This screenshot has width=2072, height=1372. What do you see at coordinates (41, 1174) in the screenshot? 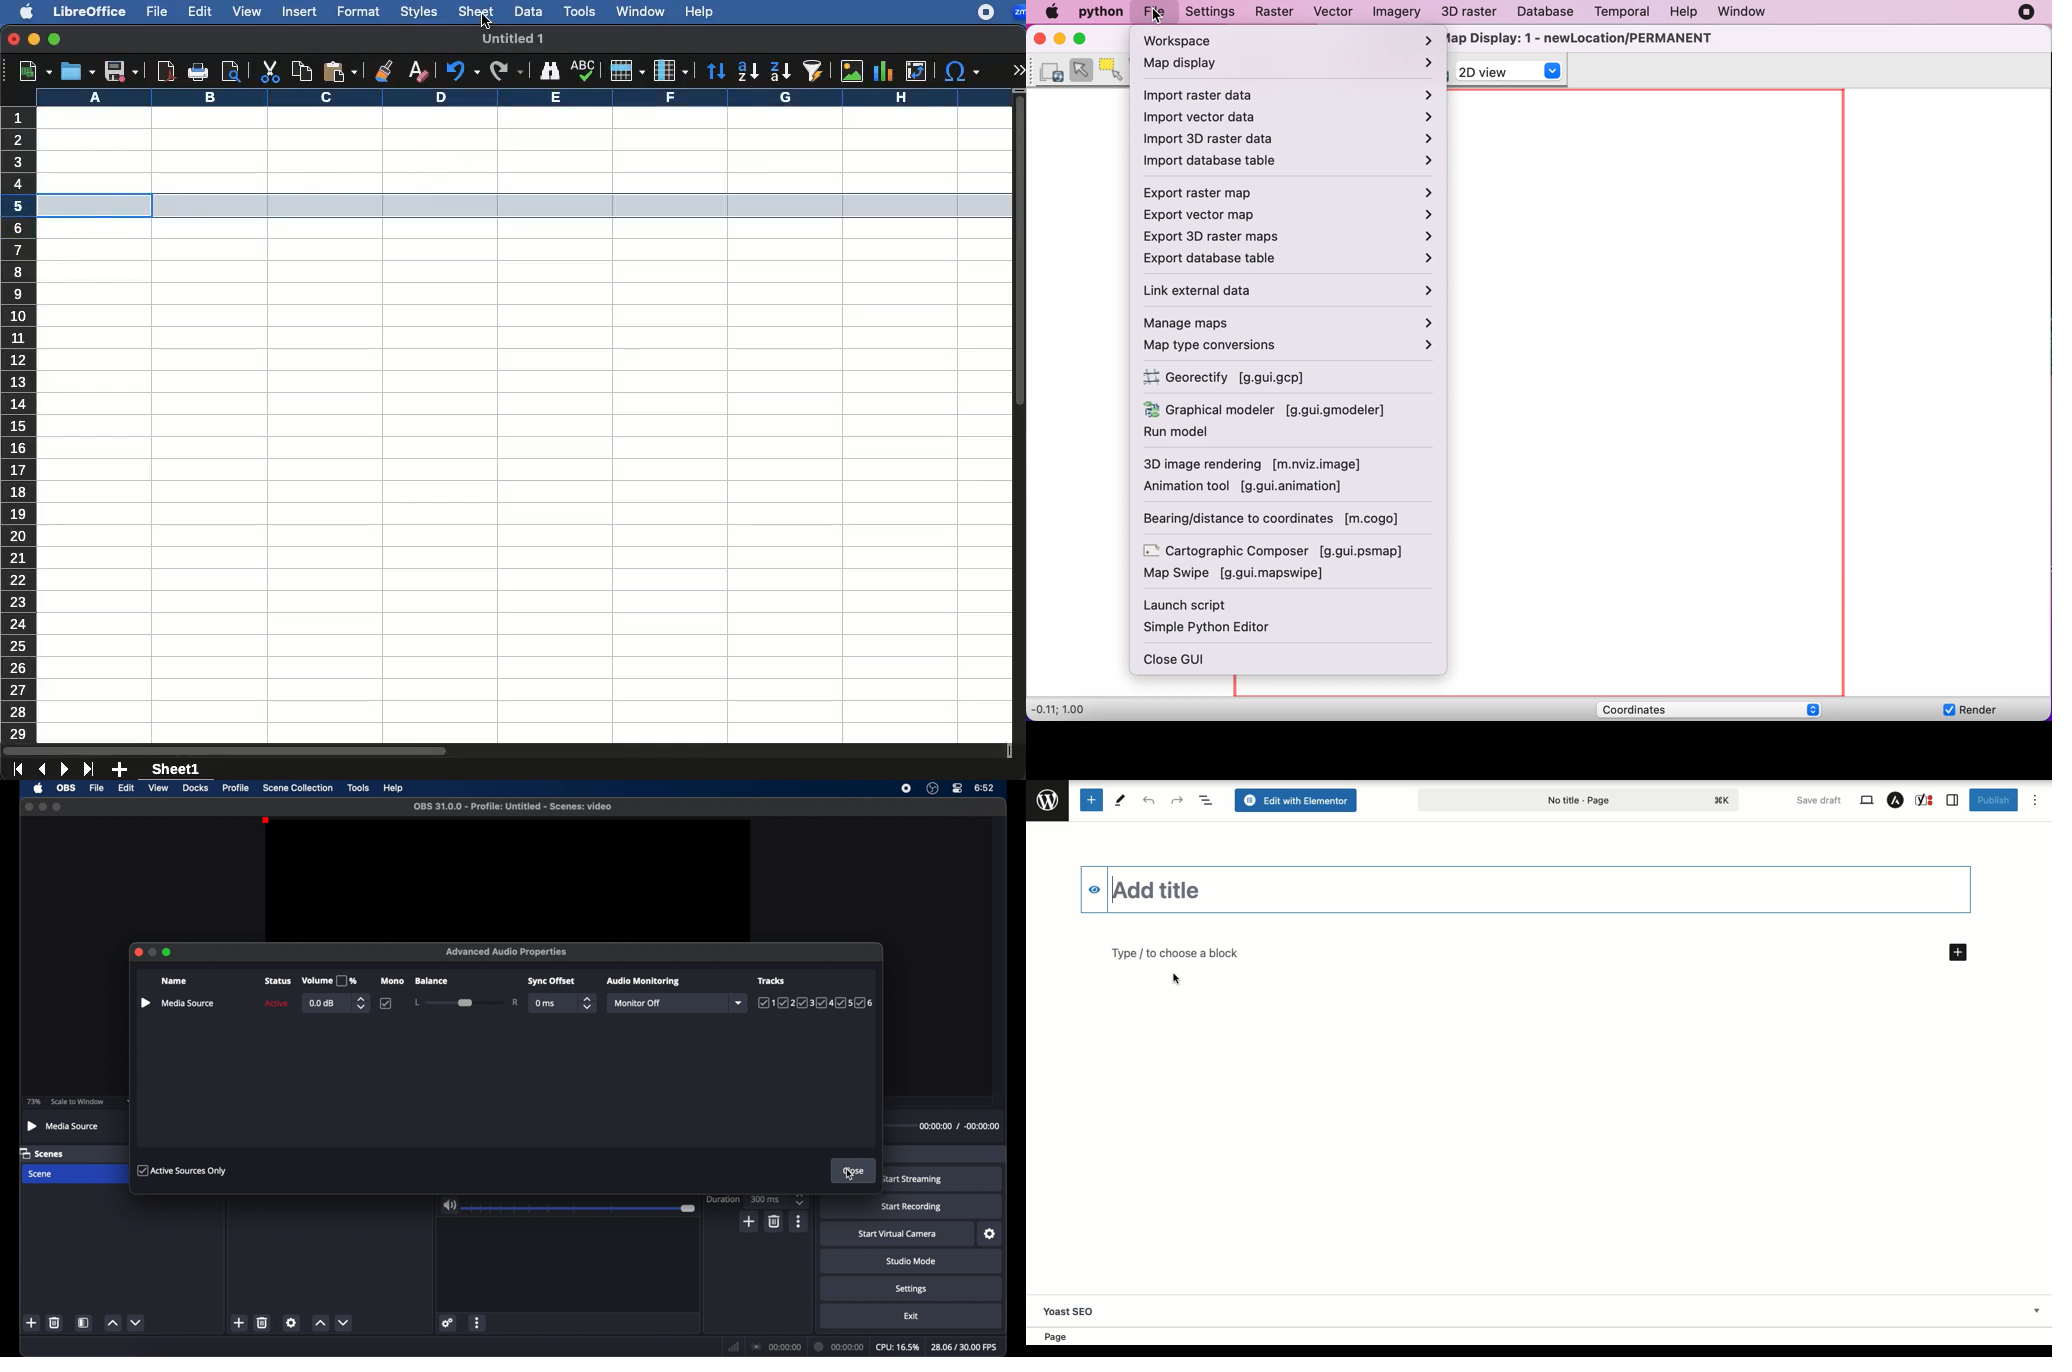
I see `scene` at bounding box center [41, 1174].